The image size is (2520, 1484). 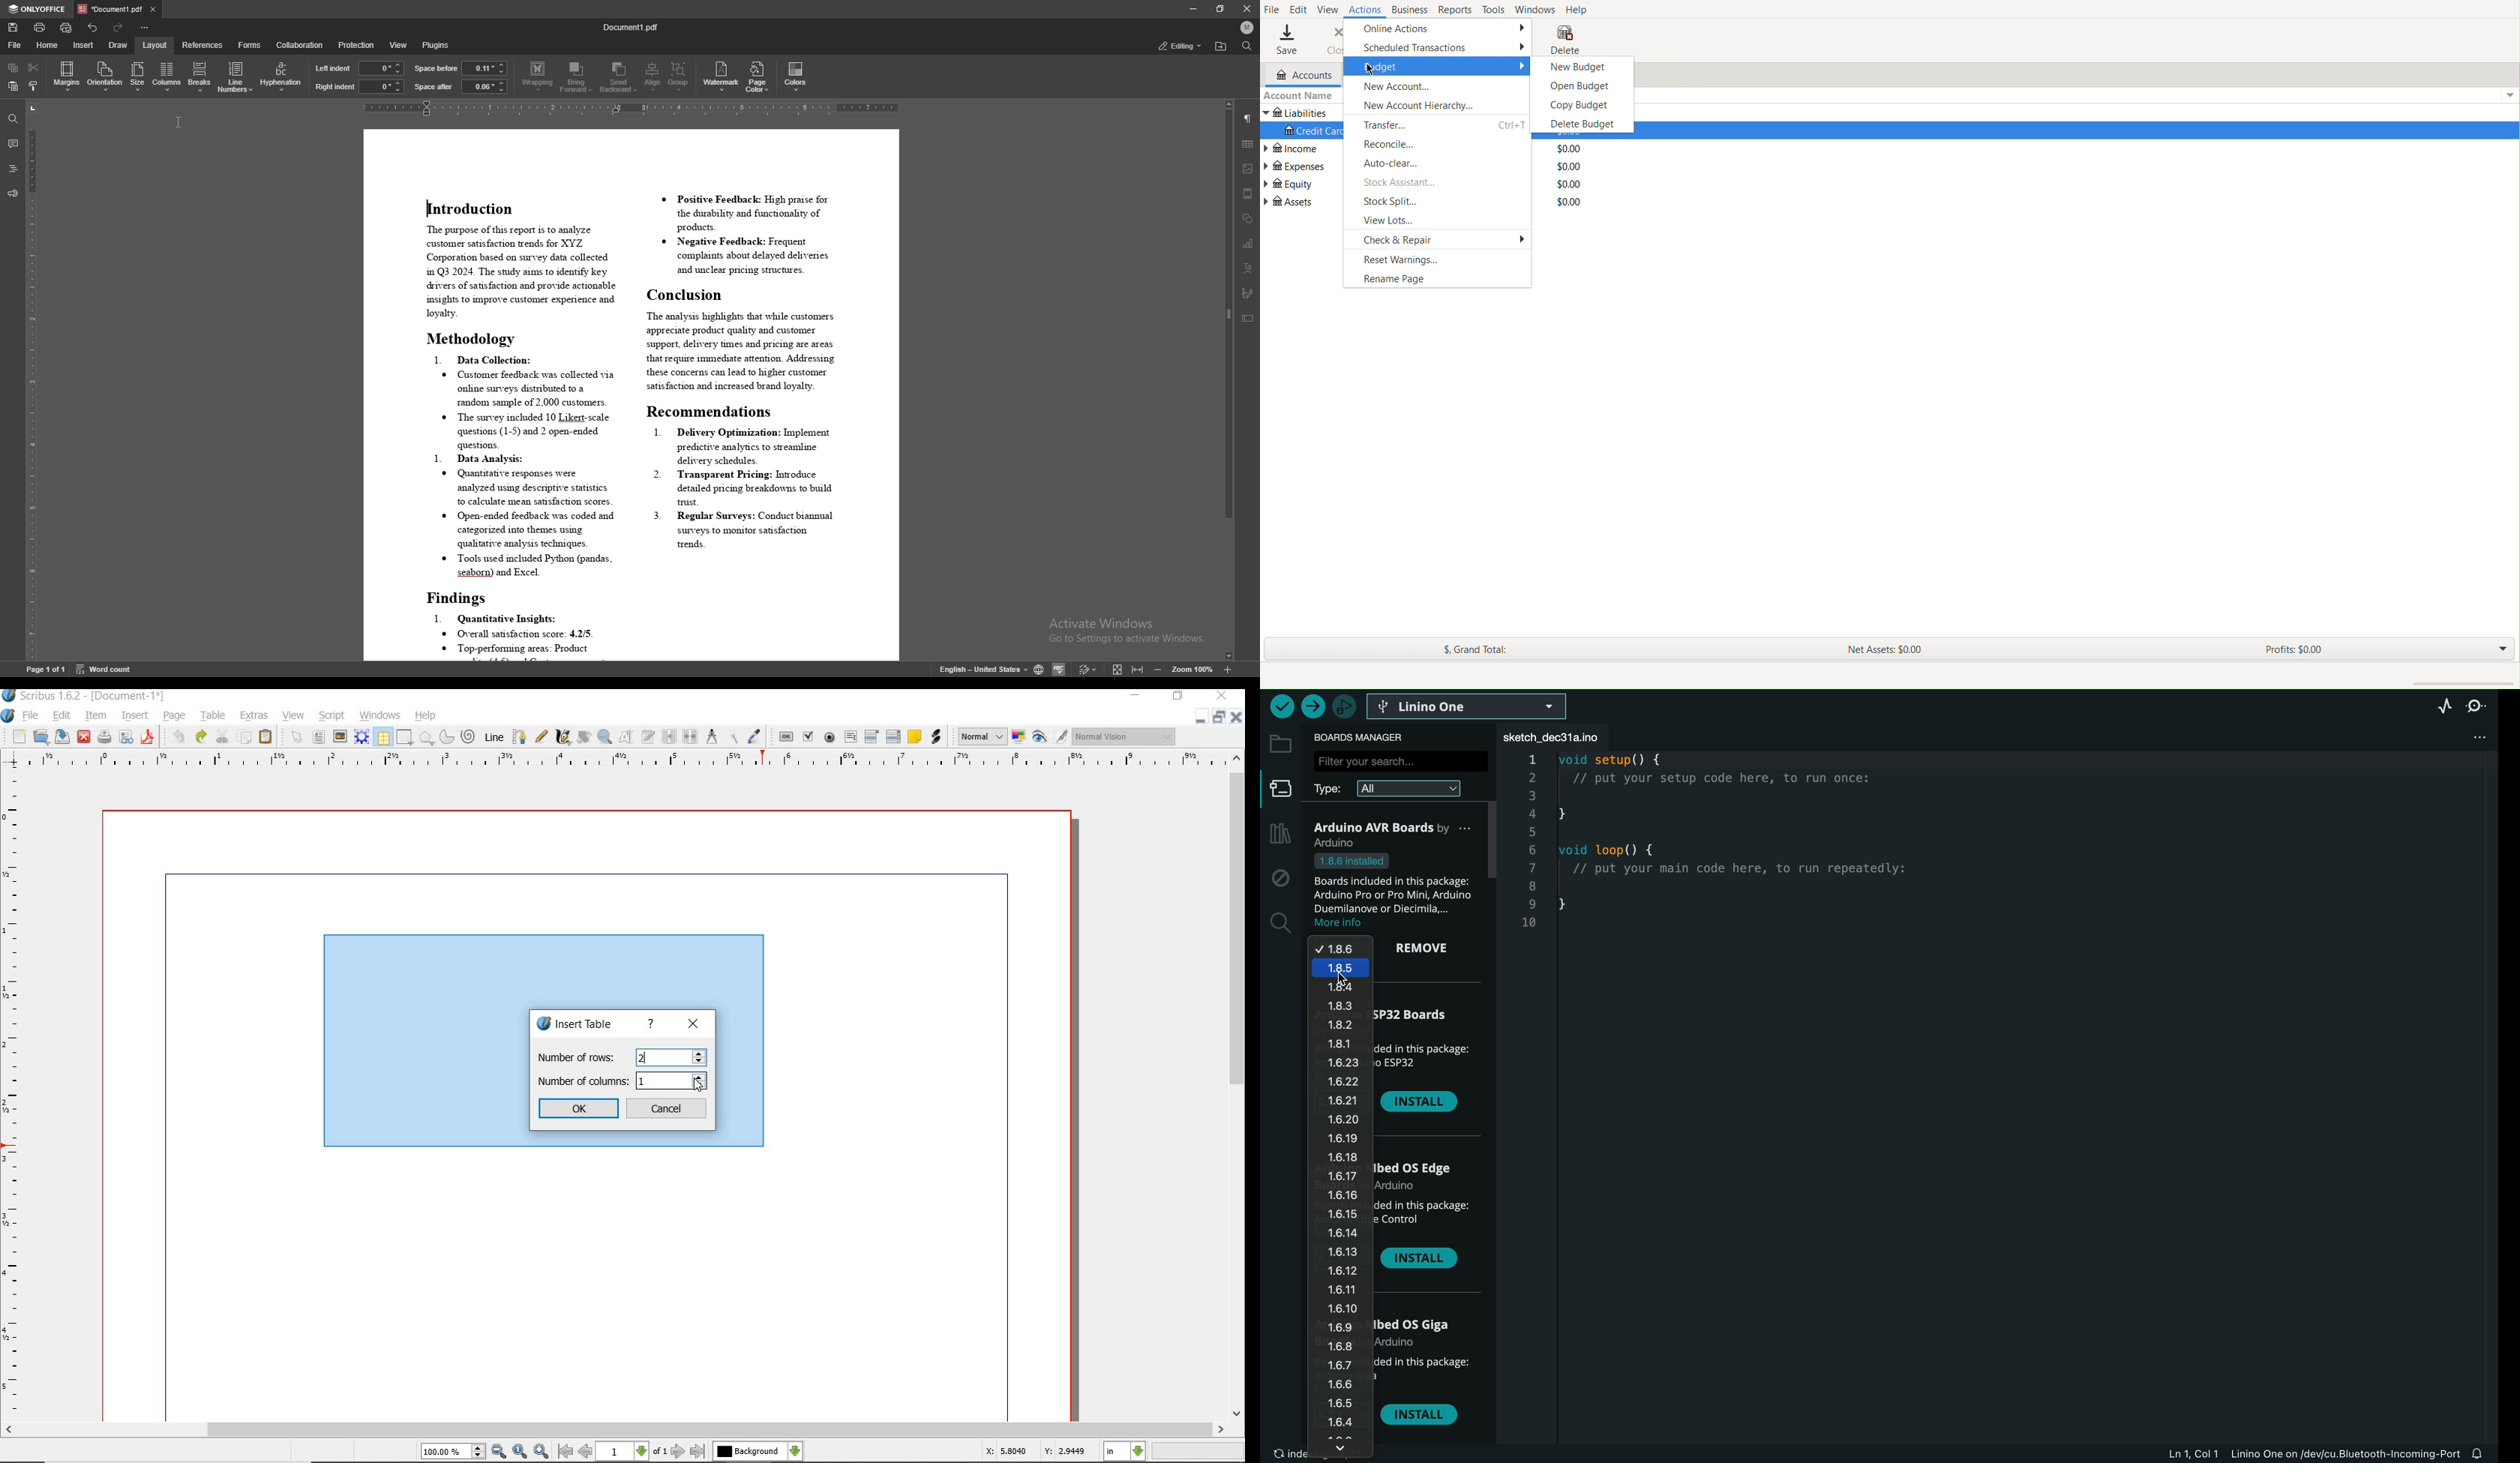 What do you see at coordinates (14, 1095) in the screenshot?
I see `ruler` at bounding box center [14, 1095].